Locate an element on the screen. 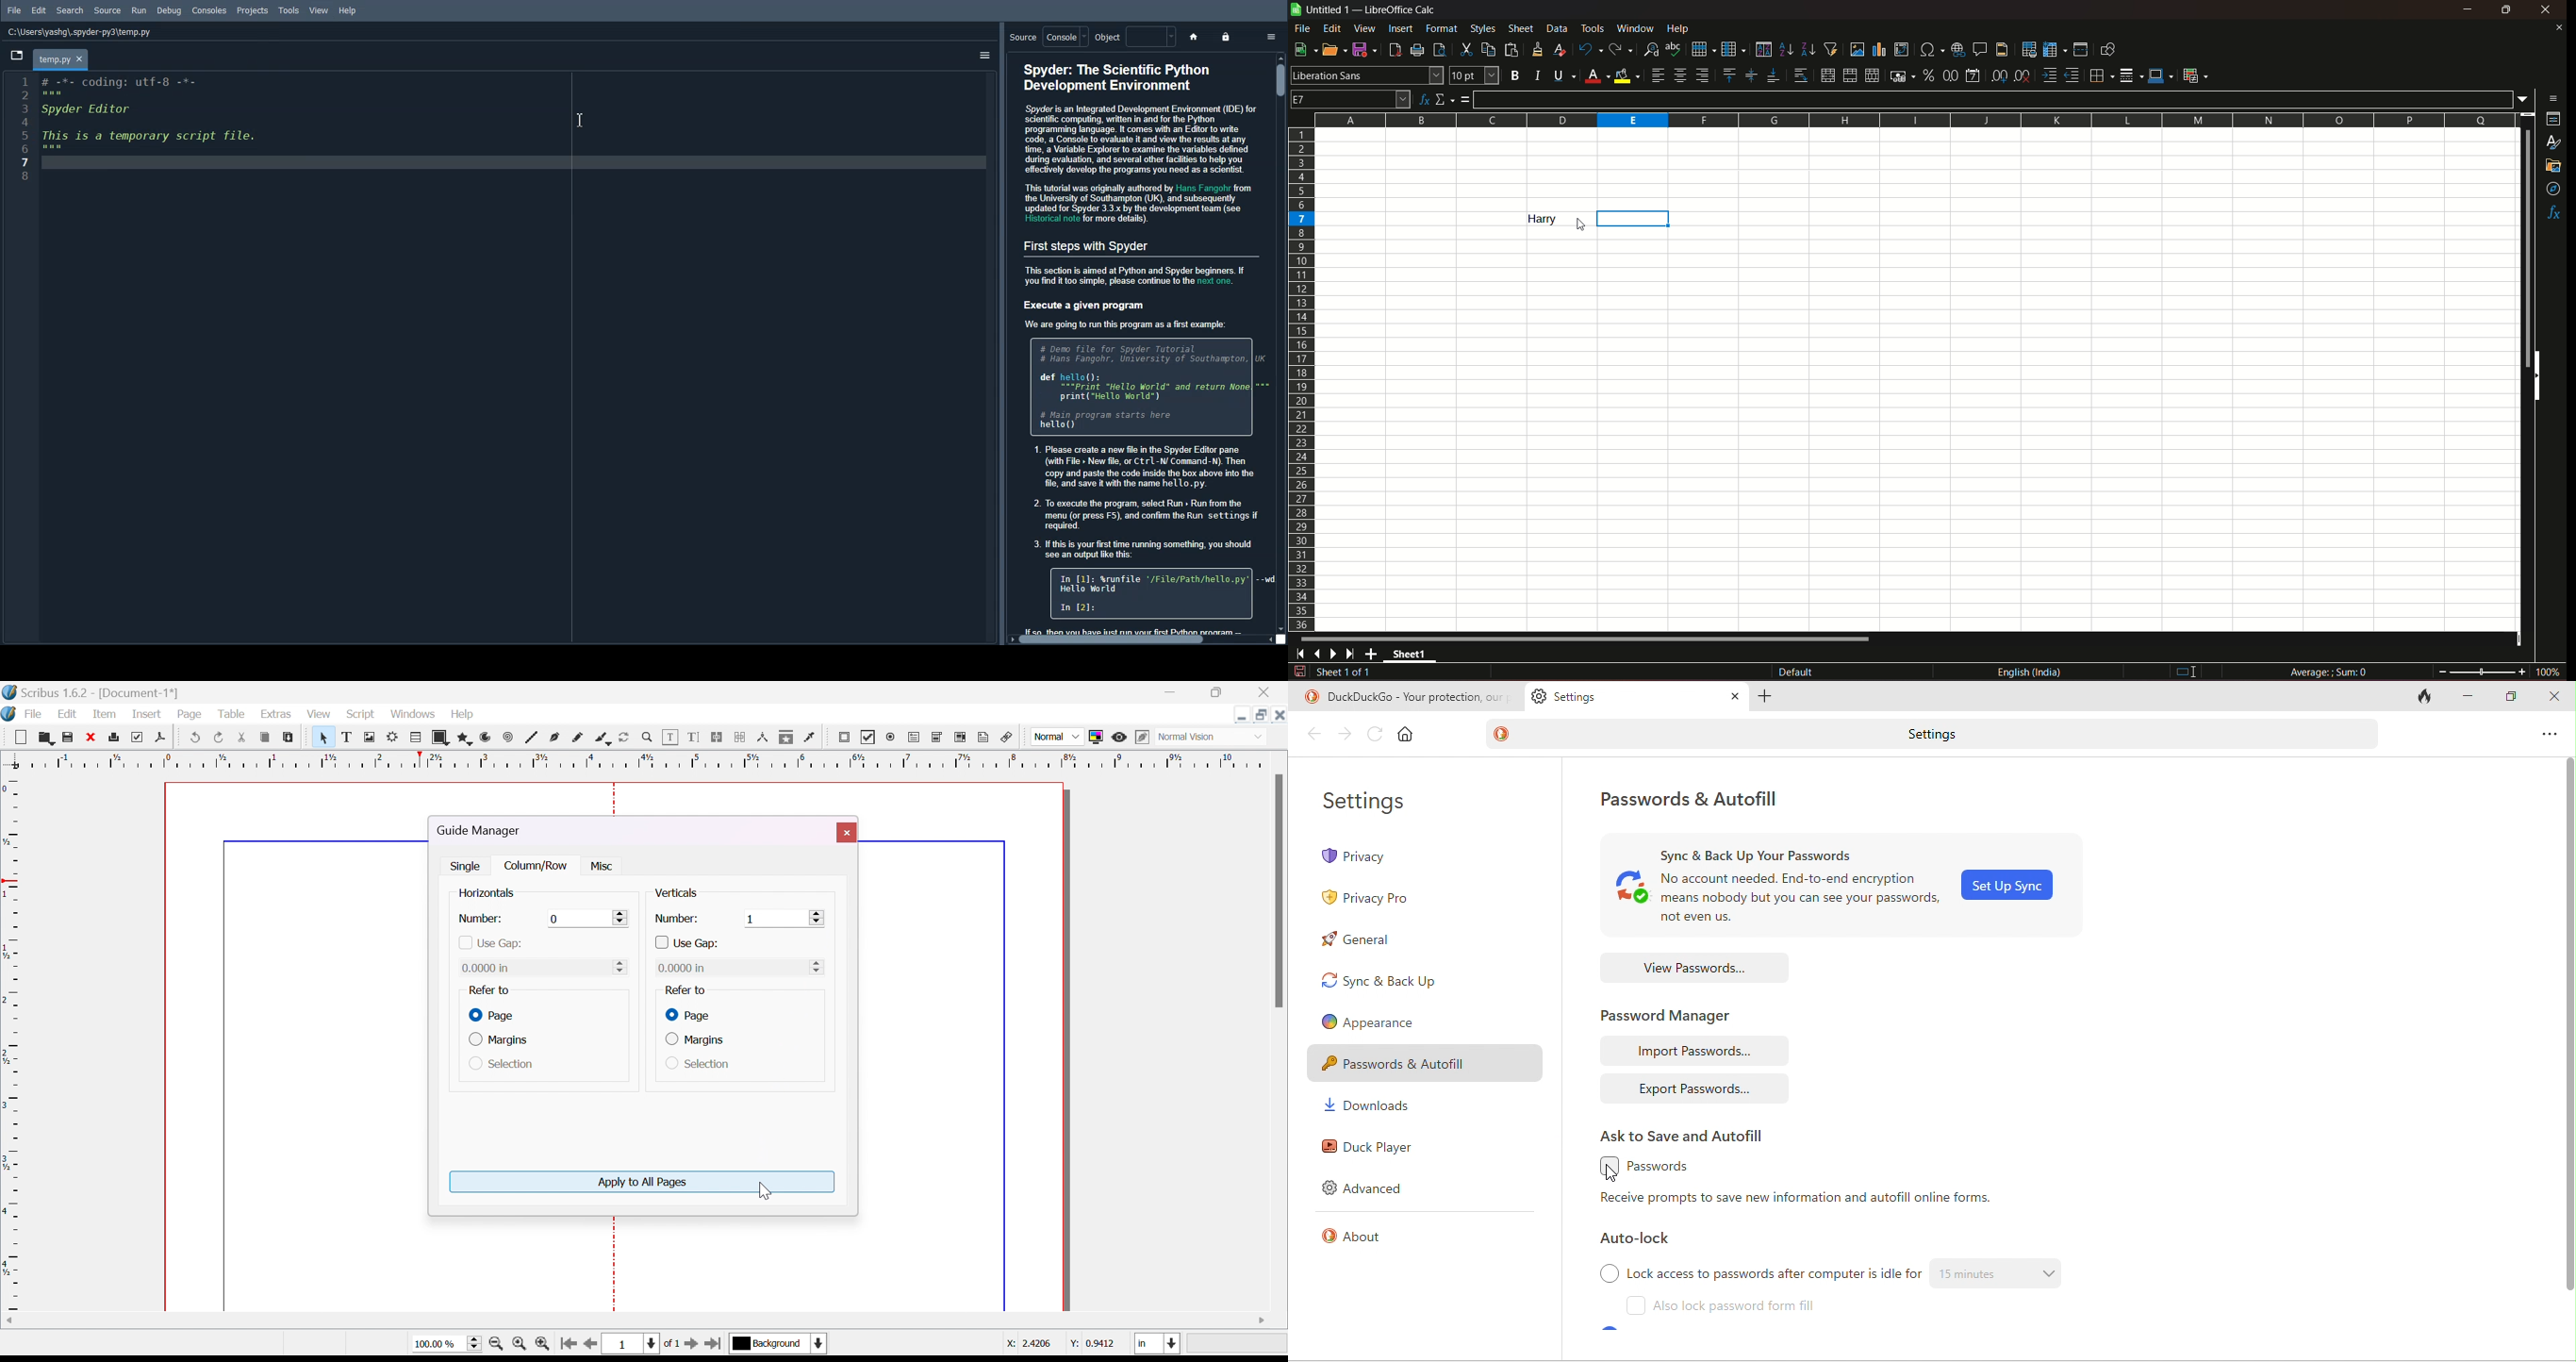 This screenshot has width=2576, height=1372. Horizontal scroll bar is located at coordinates (1114, 640).